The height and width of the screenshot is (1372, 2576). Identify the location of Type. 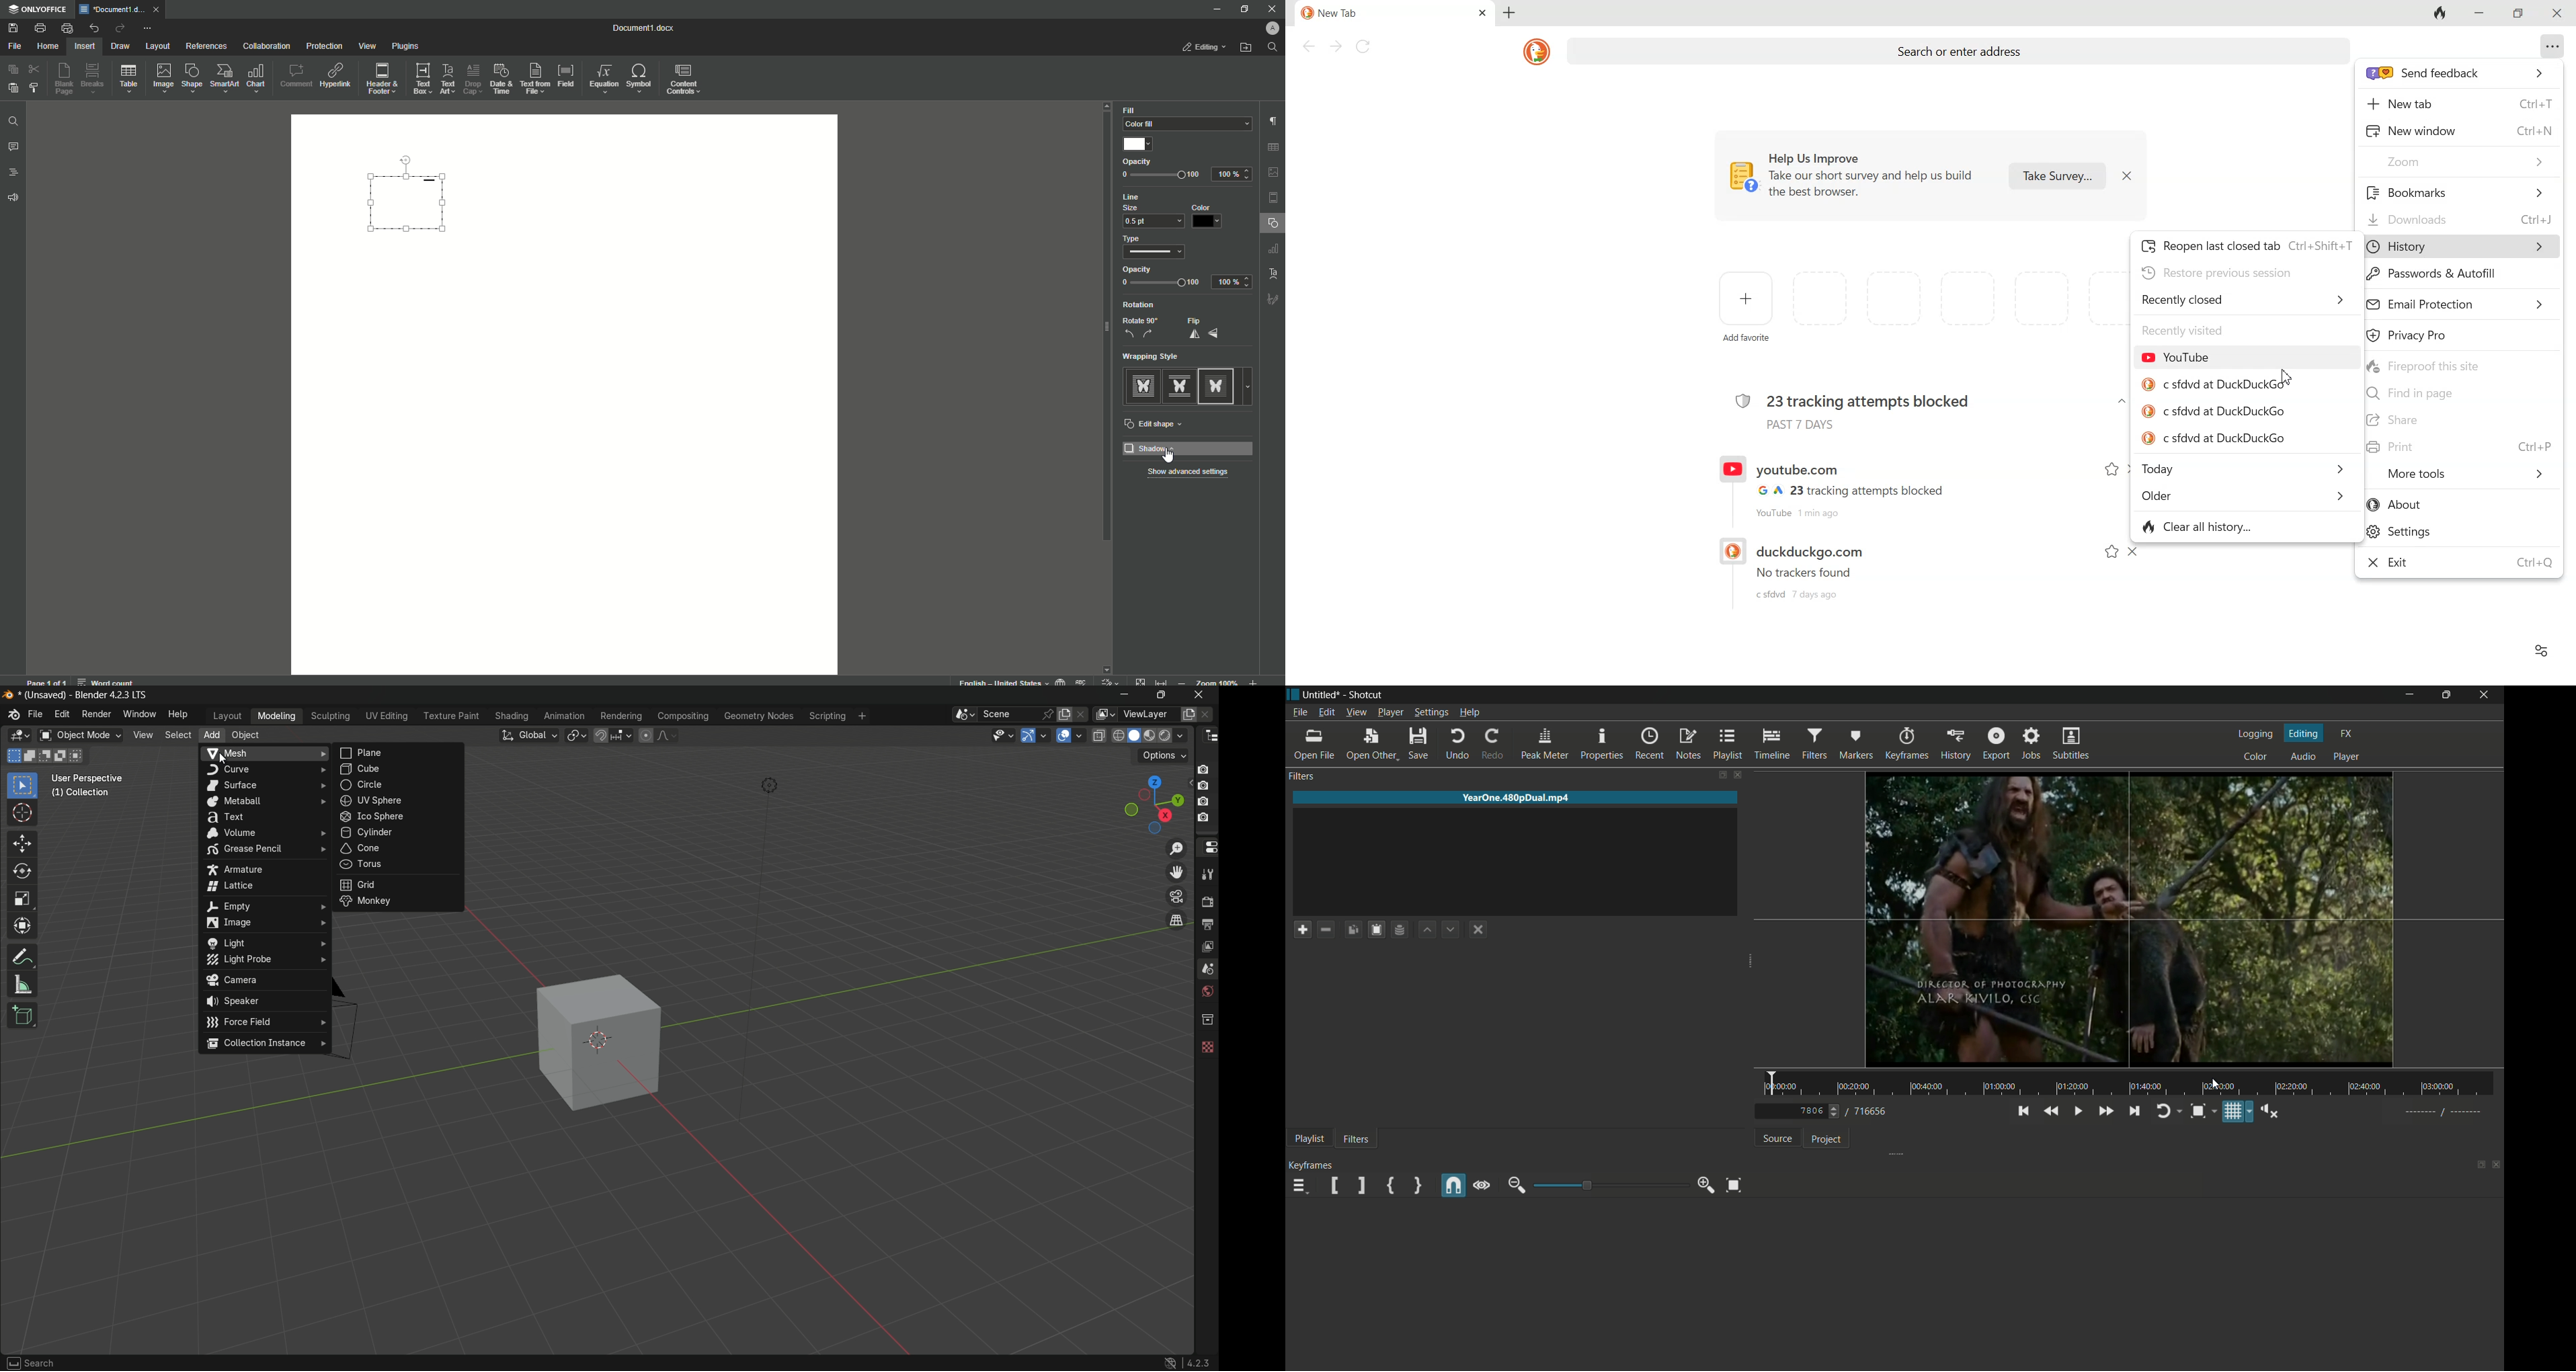
(1137, 238).